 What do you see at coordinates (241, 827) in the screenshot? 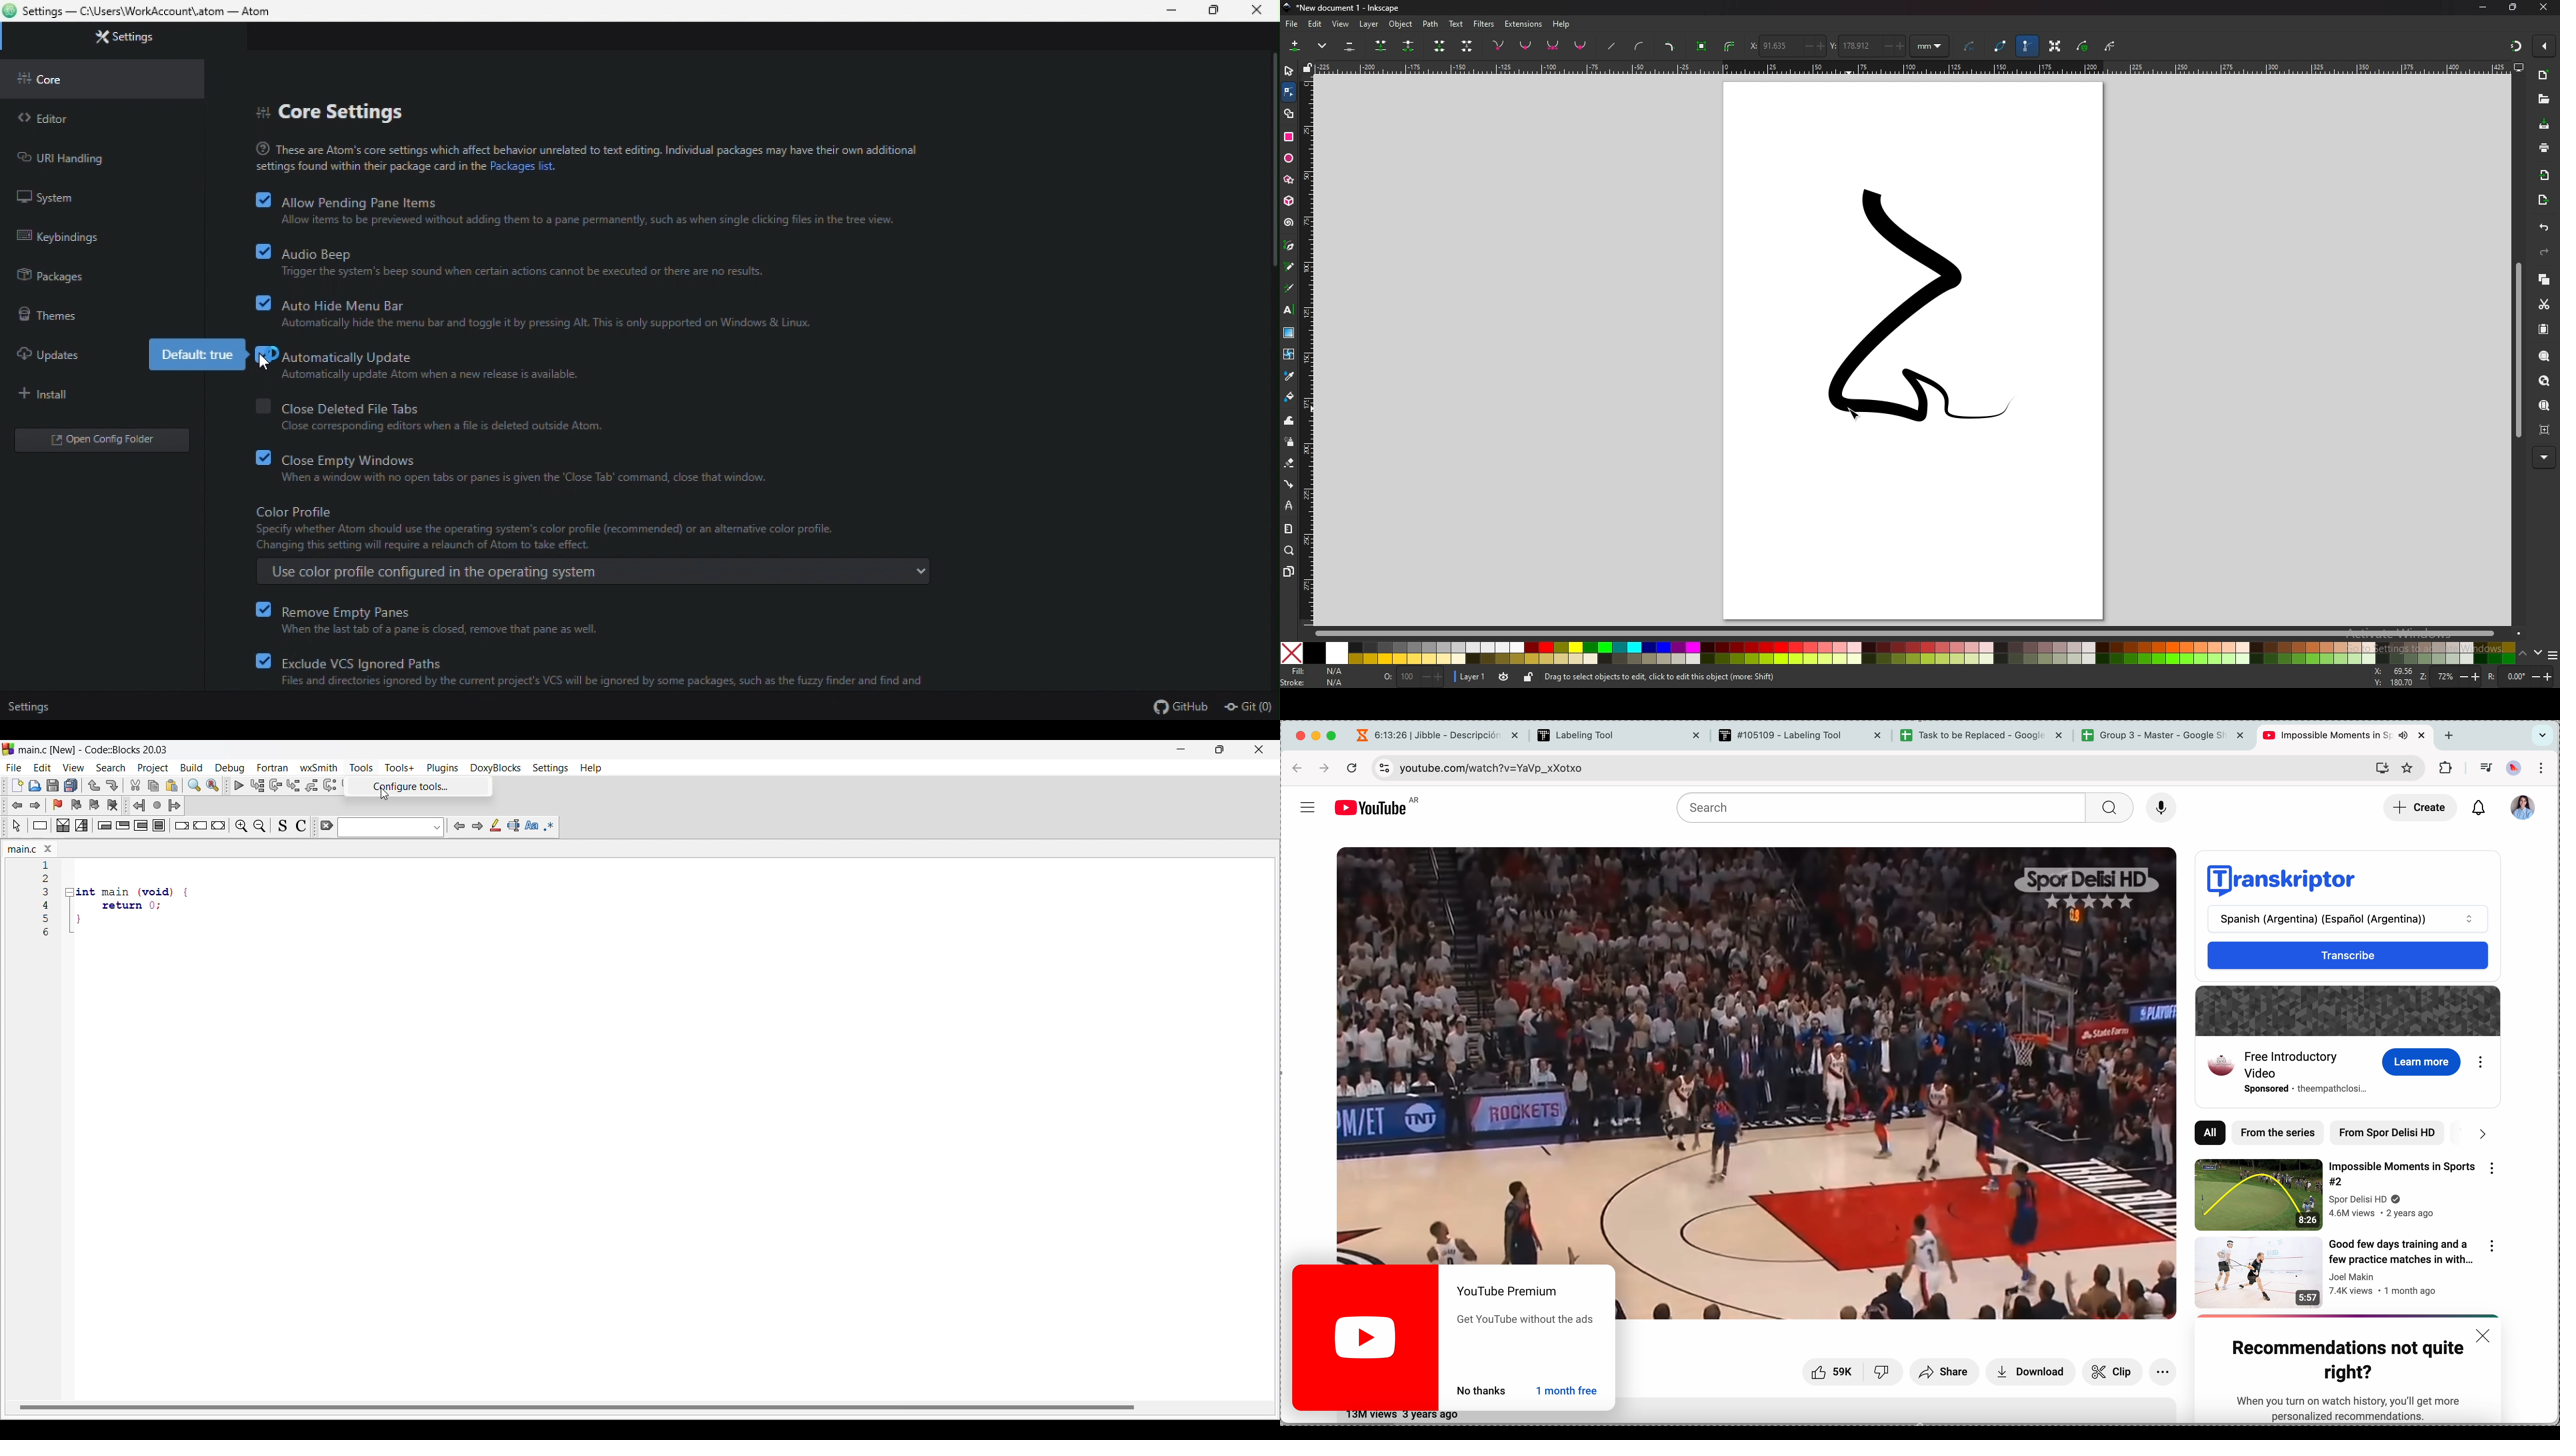
I see `Zoom in` at bounding box center [241, 827].